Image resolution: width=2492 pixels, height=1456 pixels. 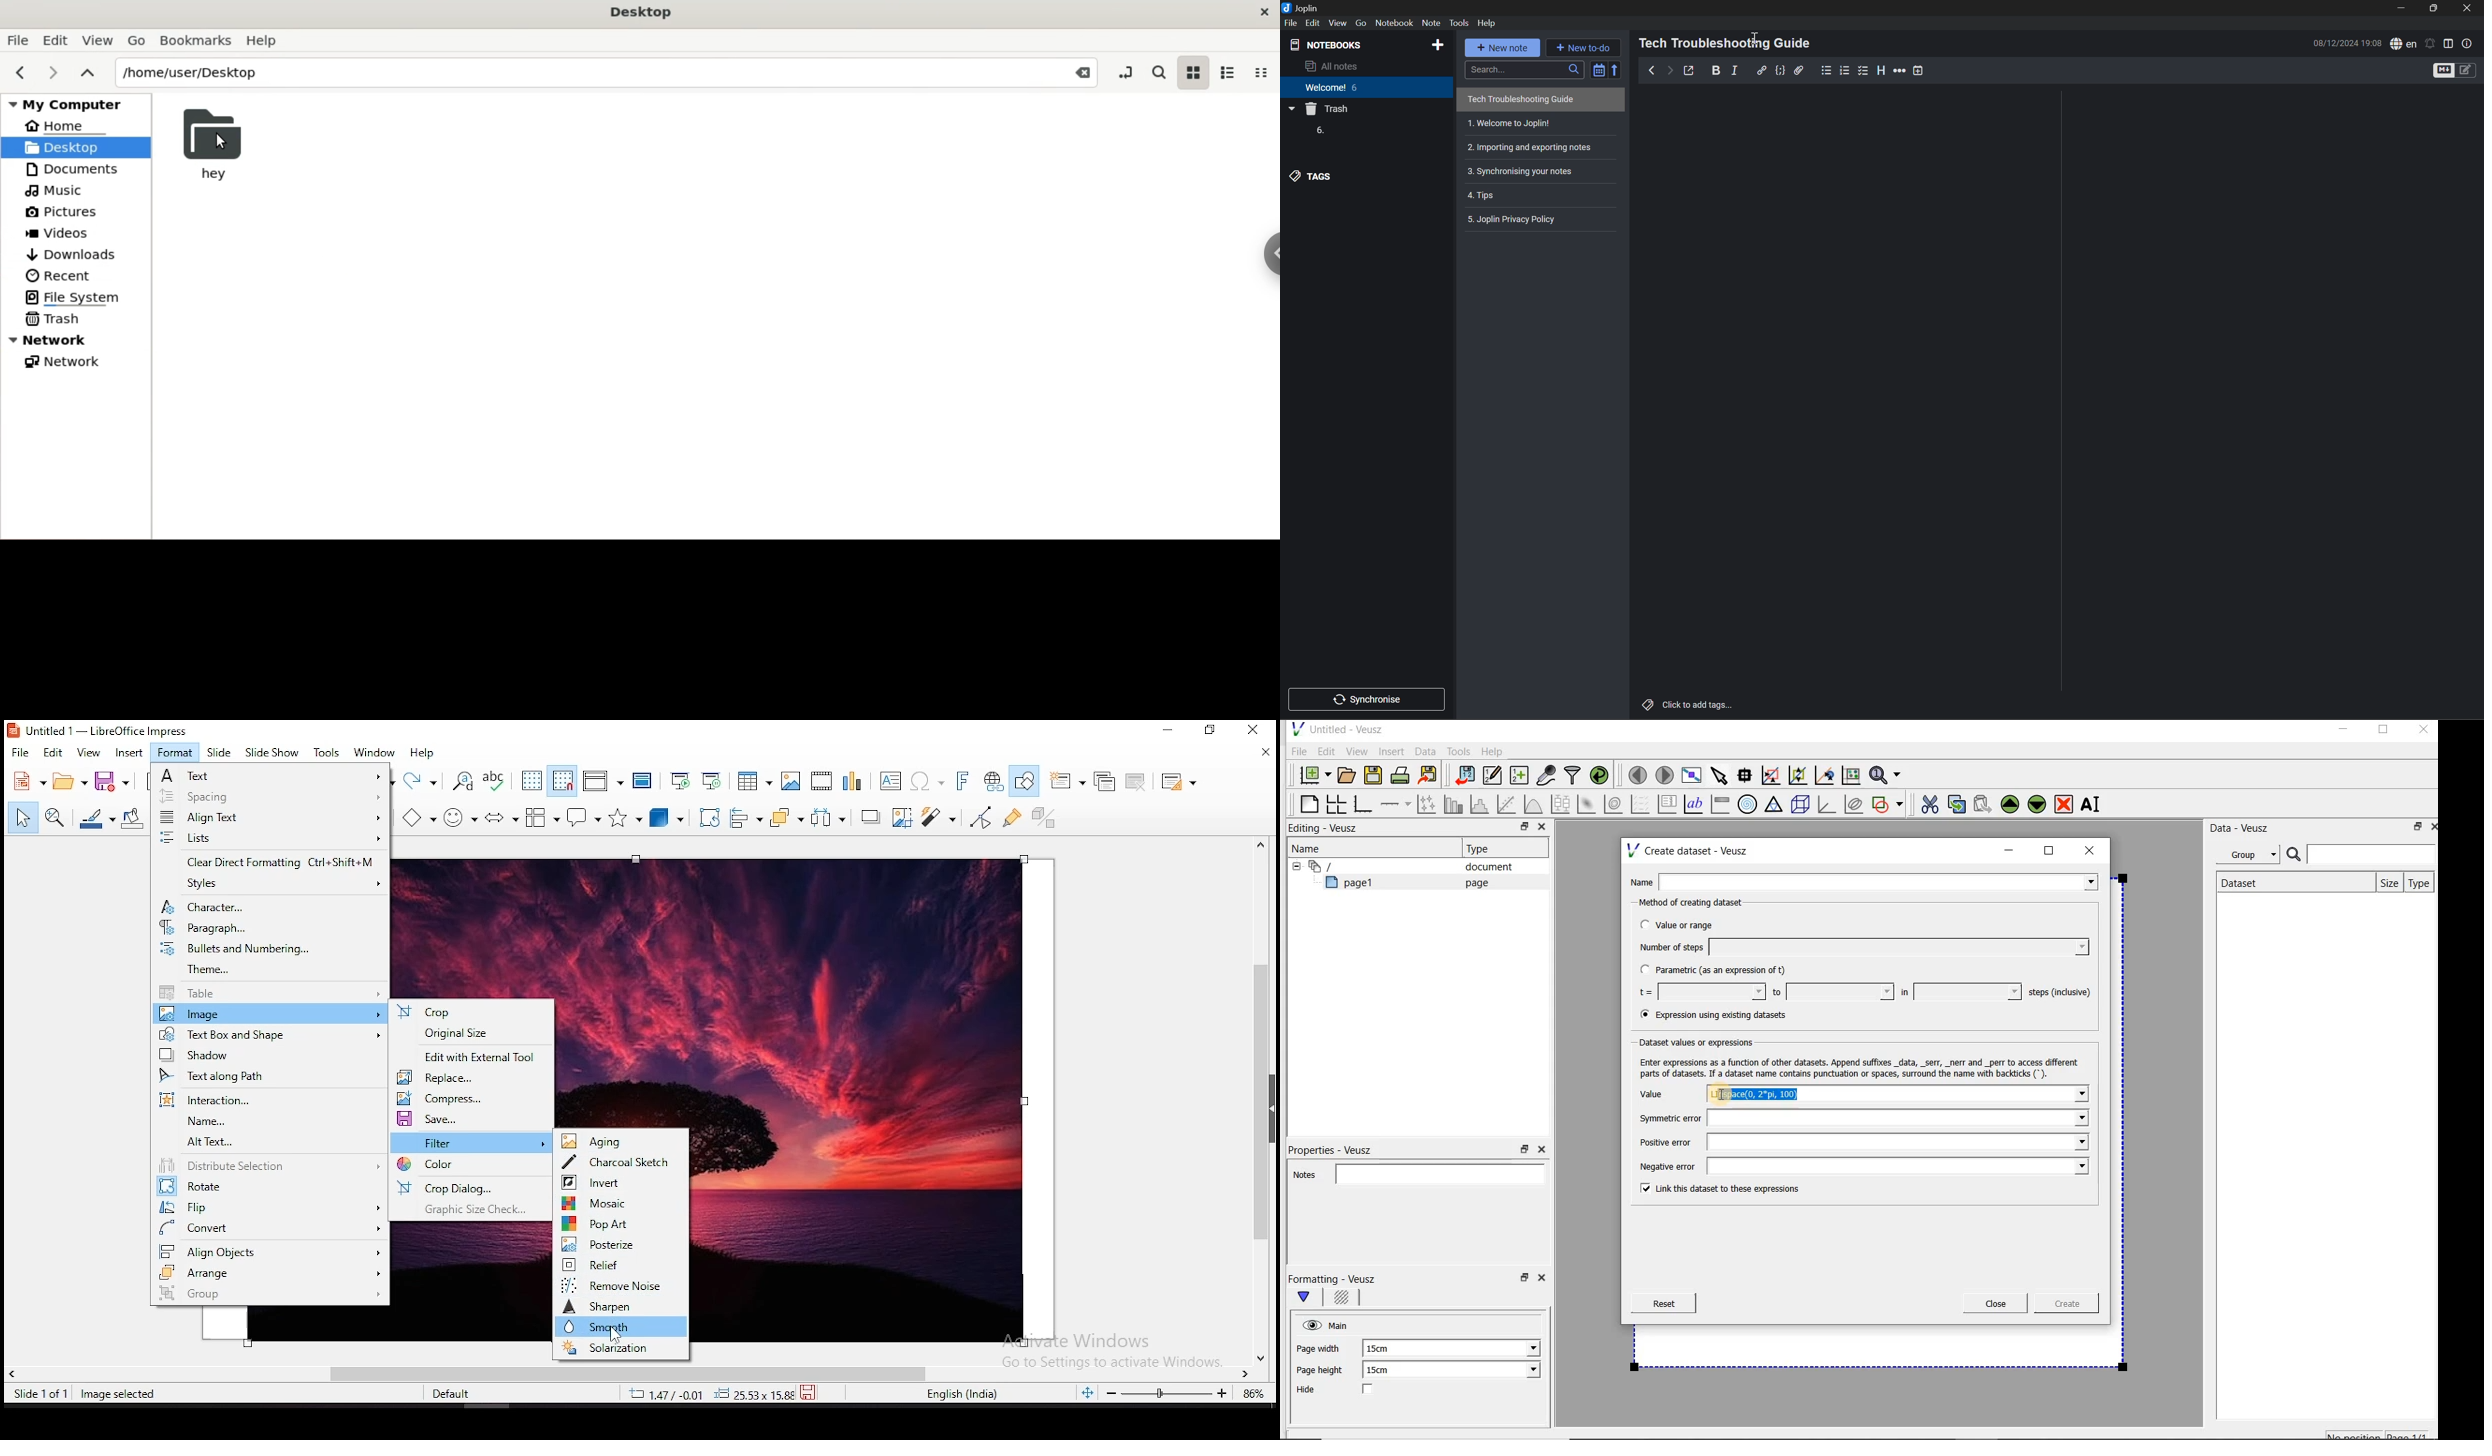 I want to click on File, so click(x=1290, y=23).